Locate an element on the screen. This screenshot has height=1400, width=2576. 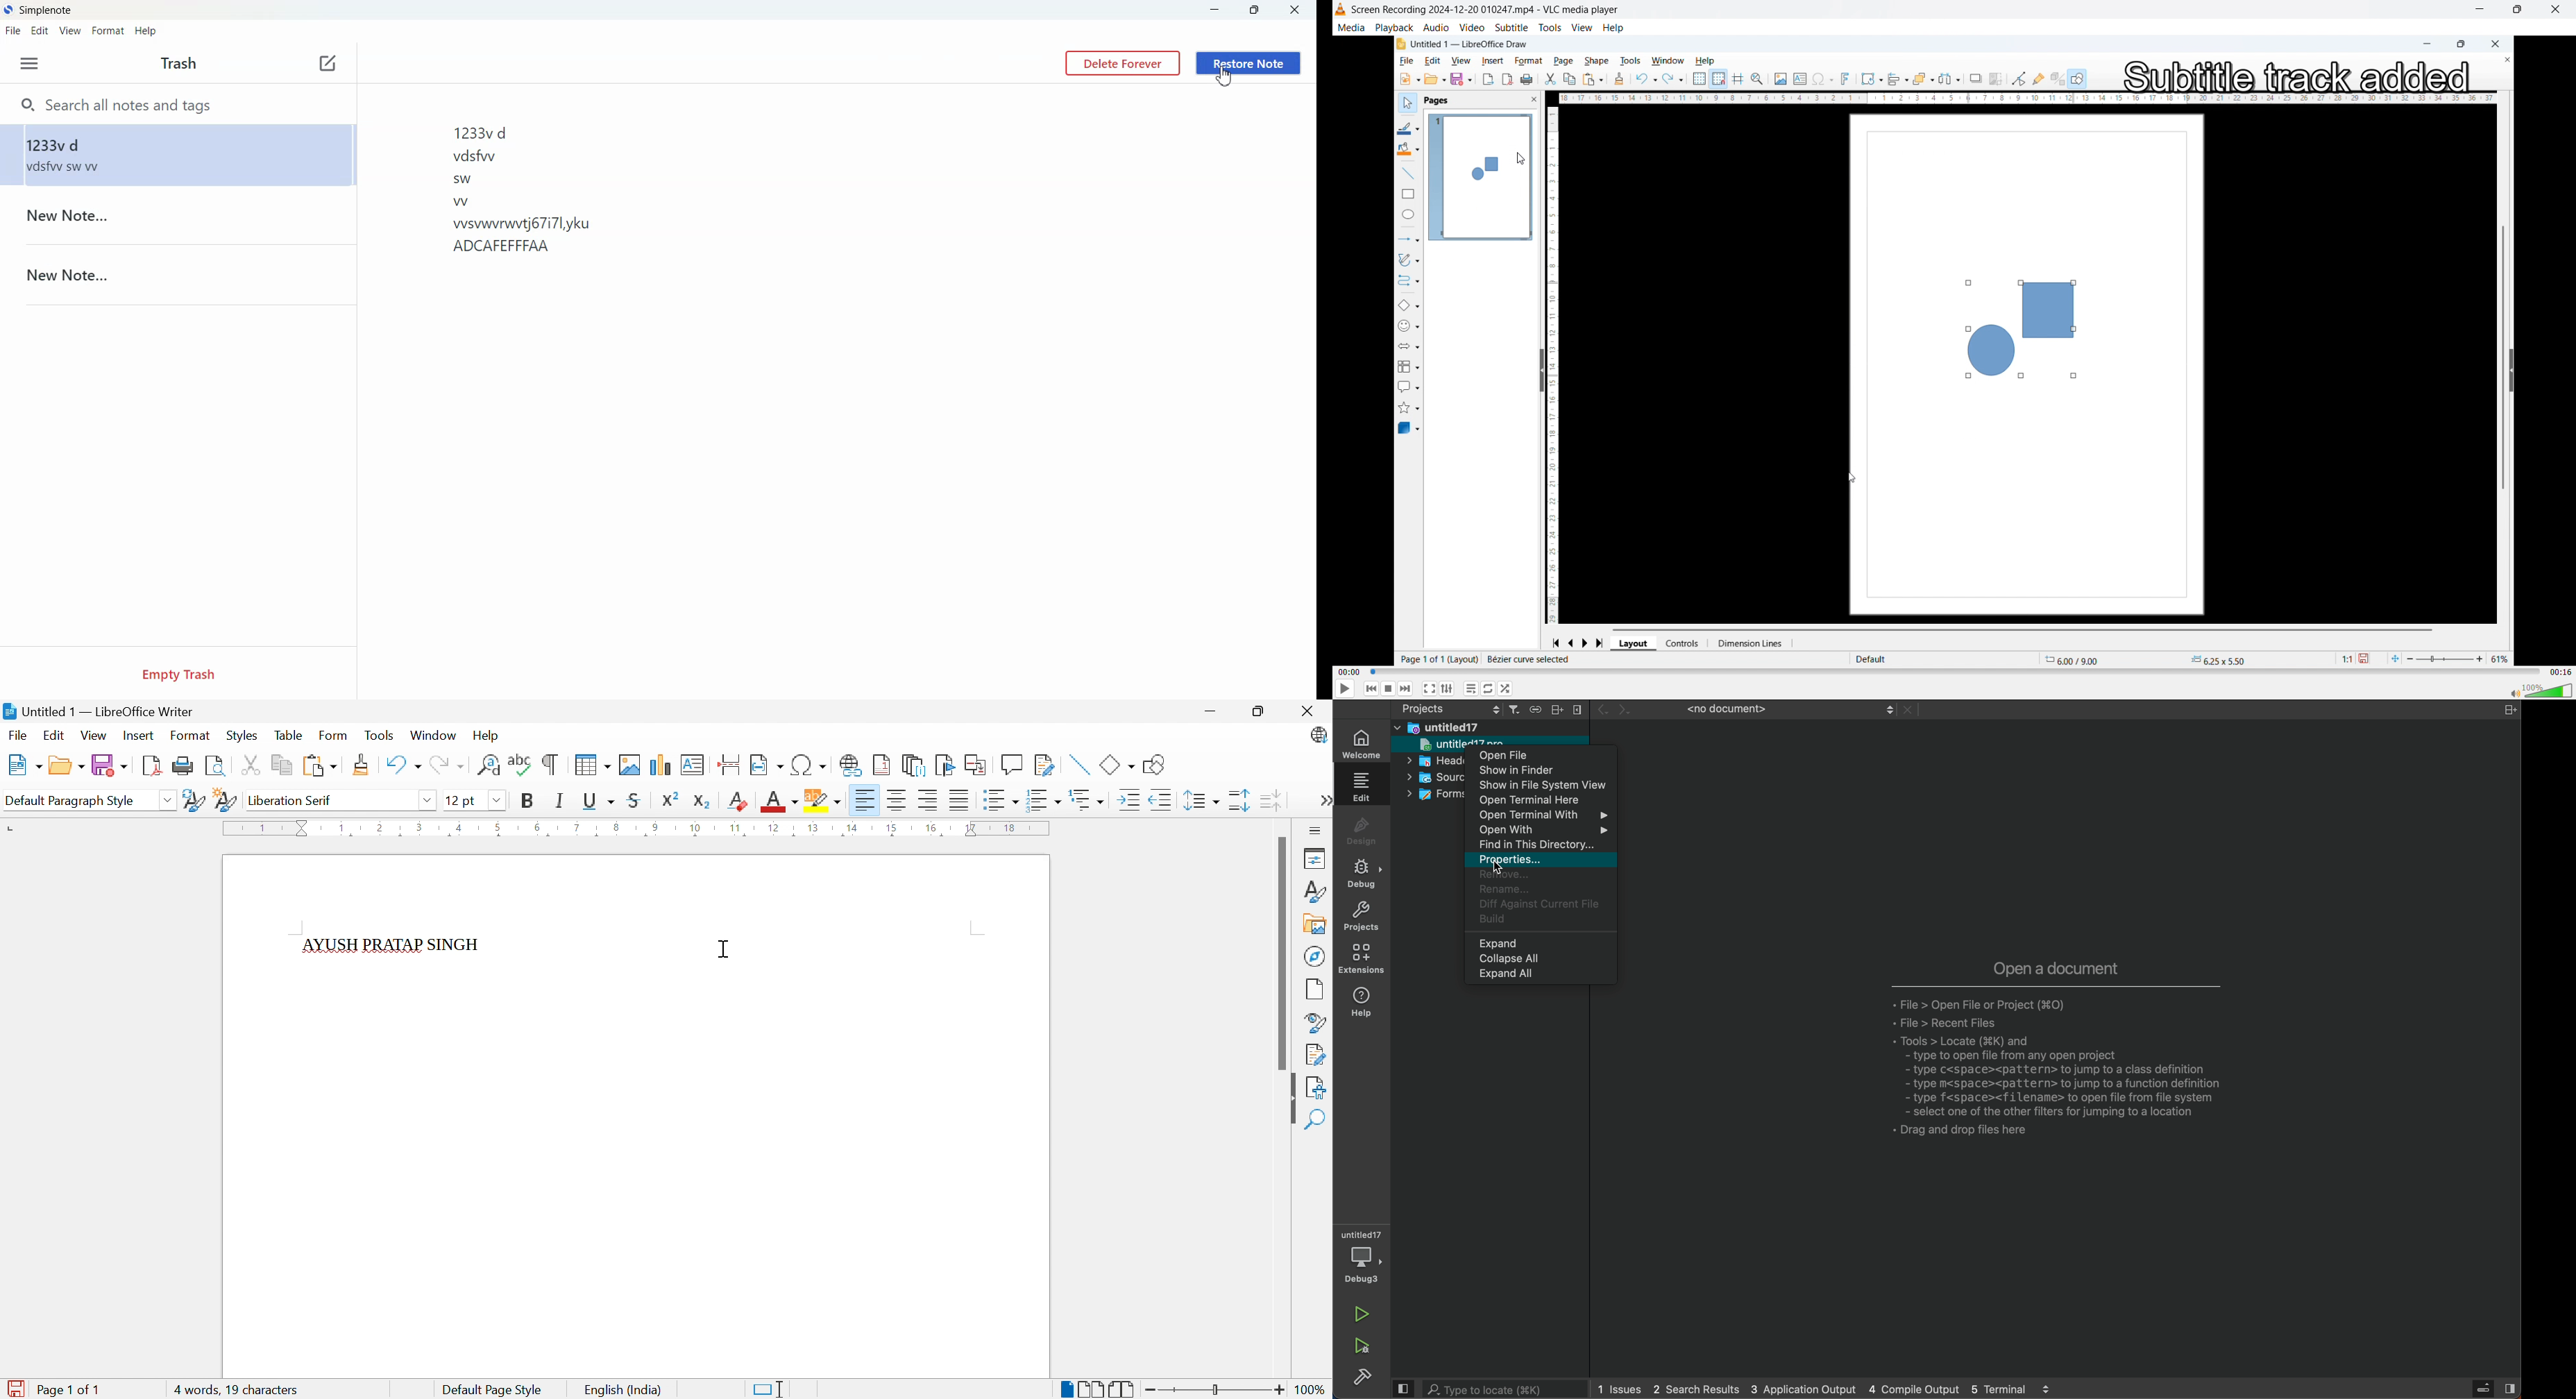
show in folder is located at coordinates (1548, 770).